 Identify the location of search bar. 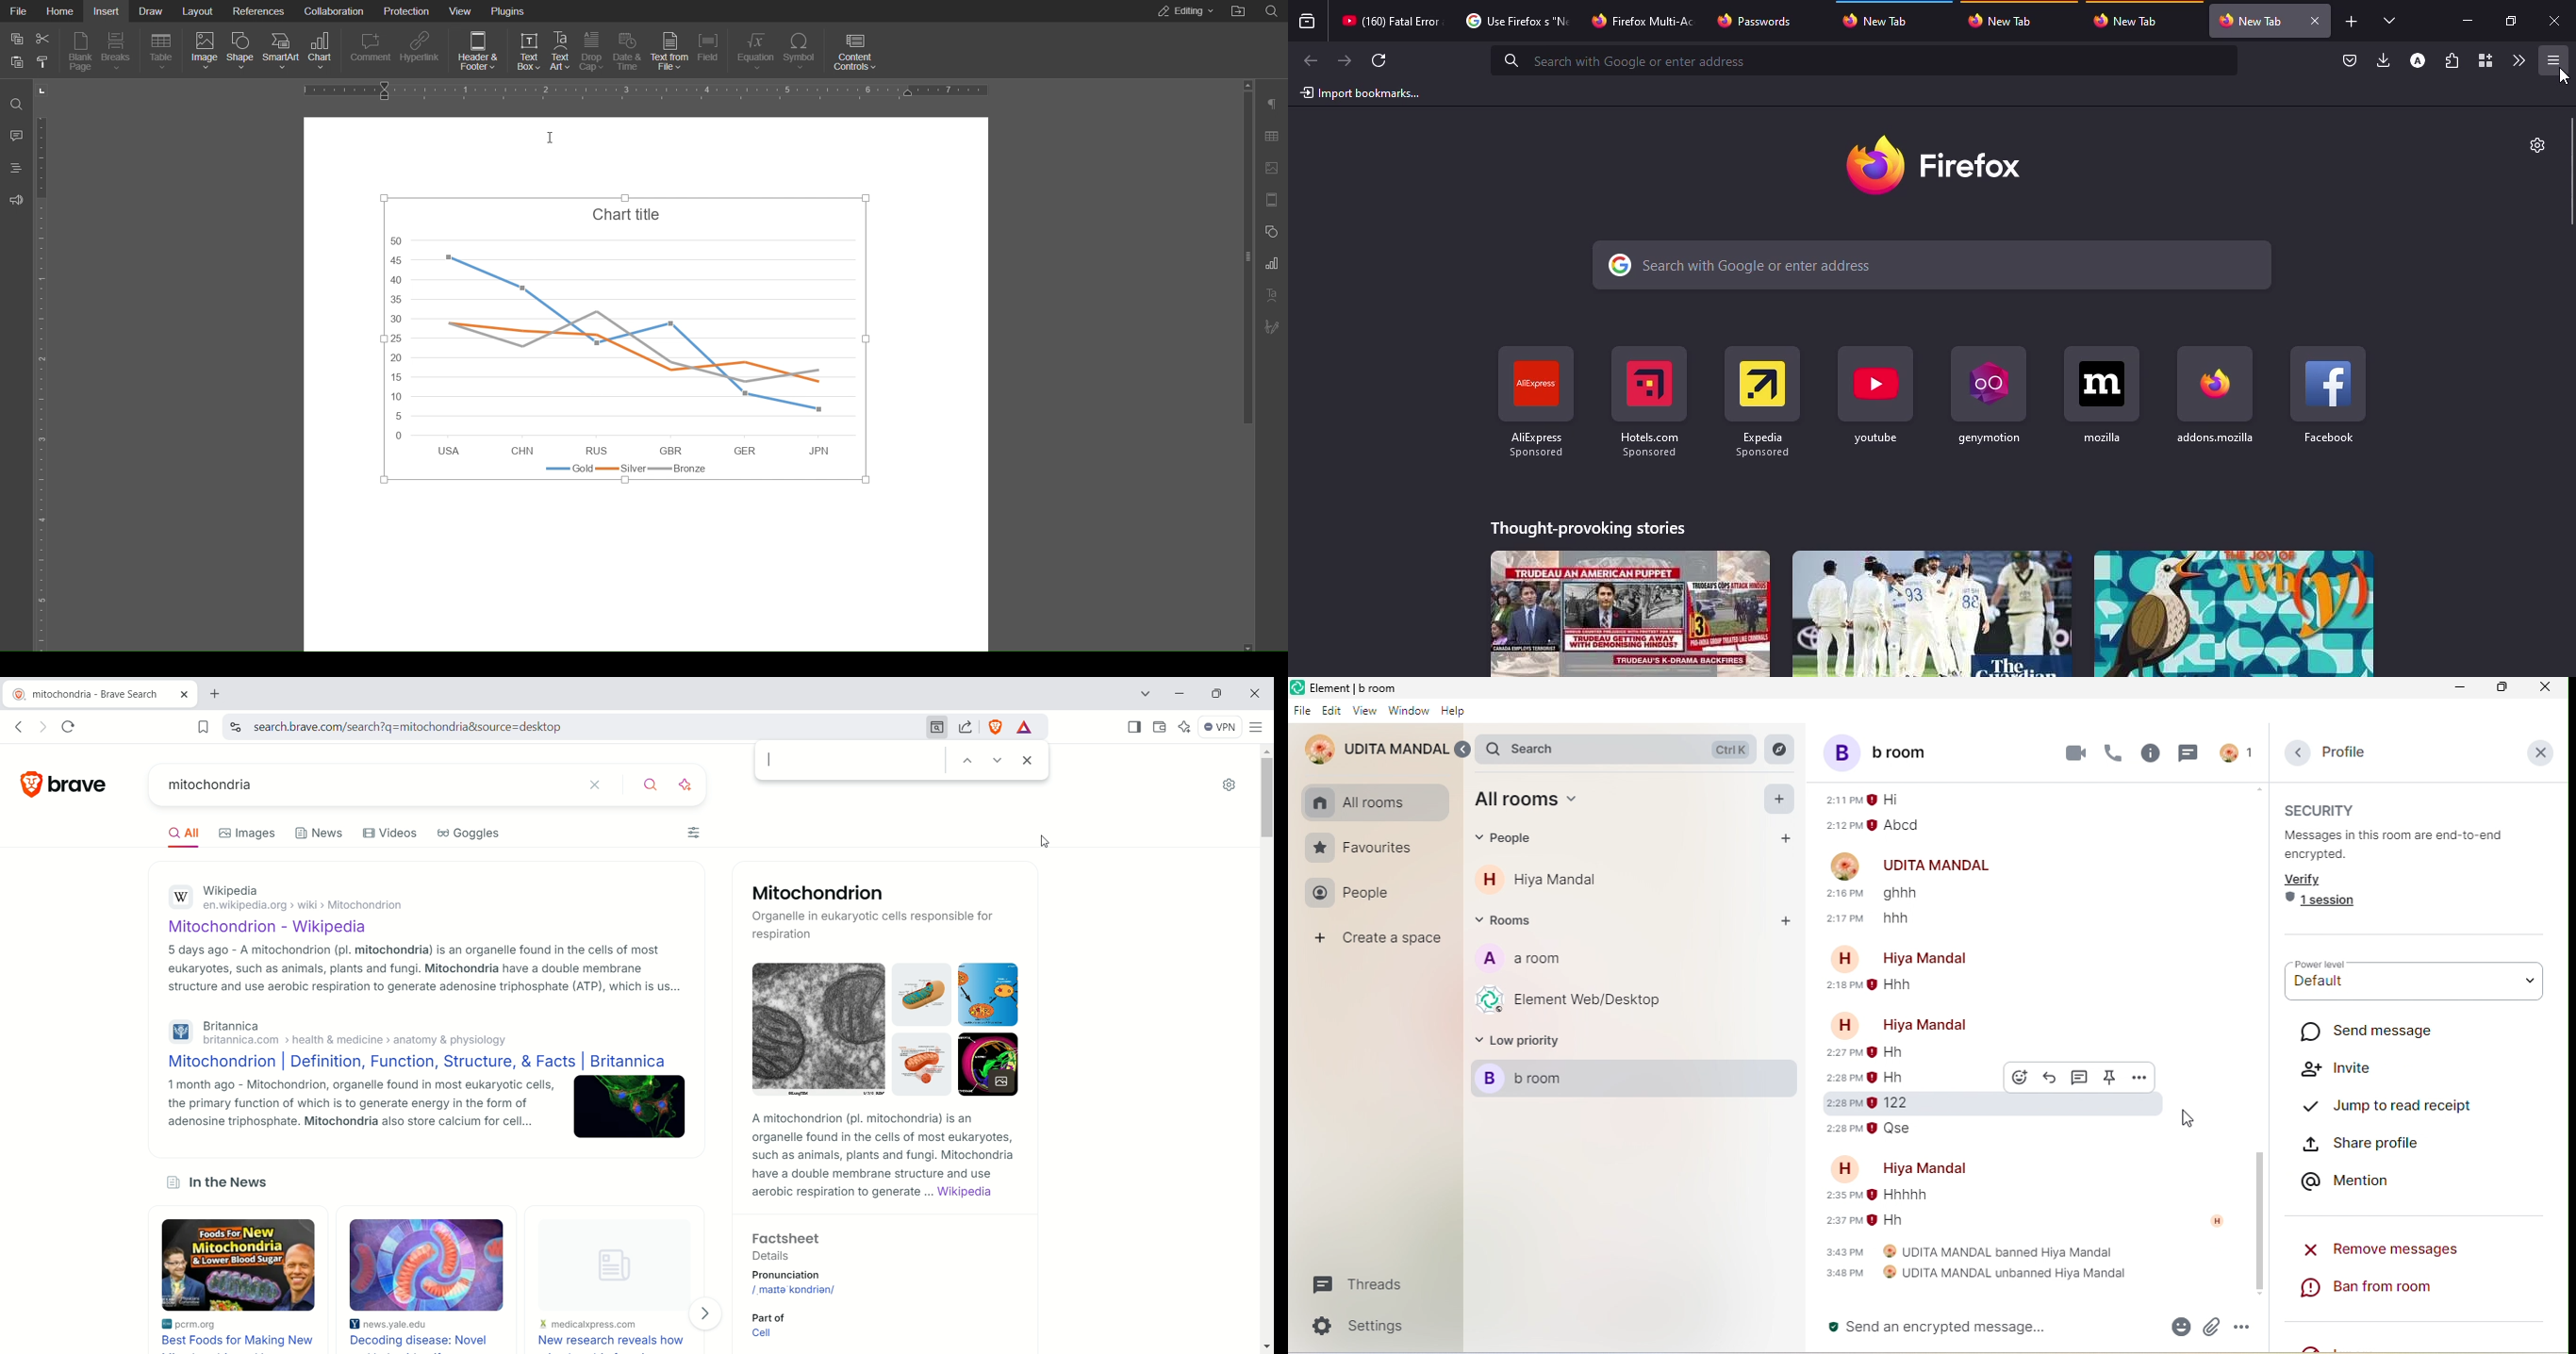
(857, 760).